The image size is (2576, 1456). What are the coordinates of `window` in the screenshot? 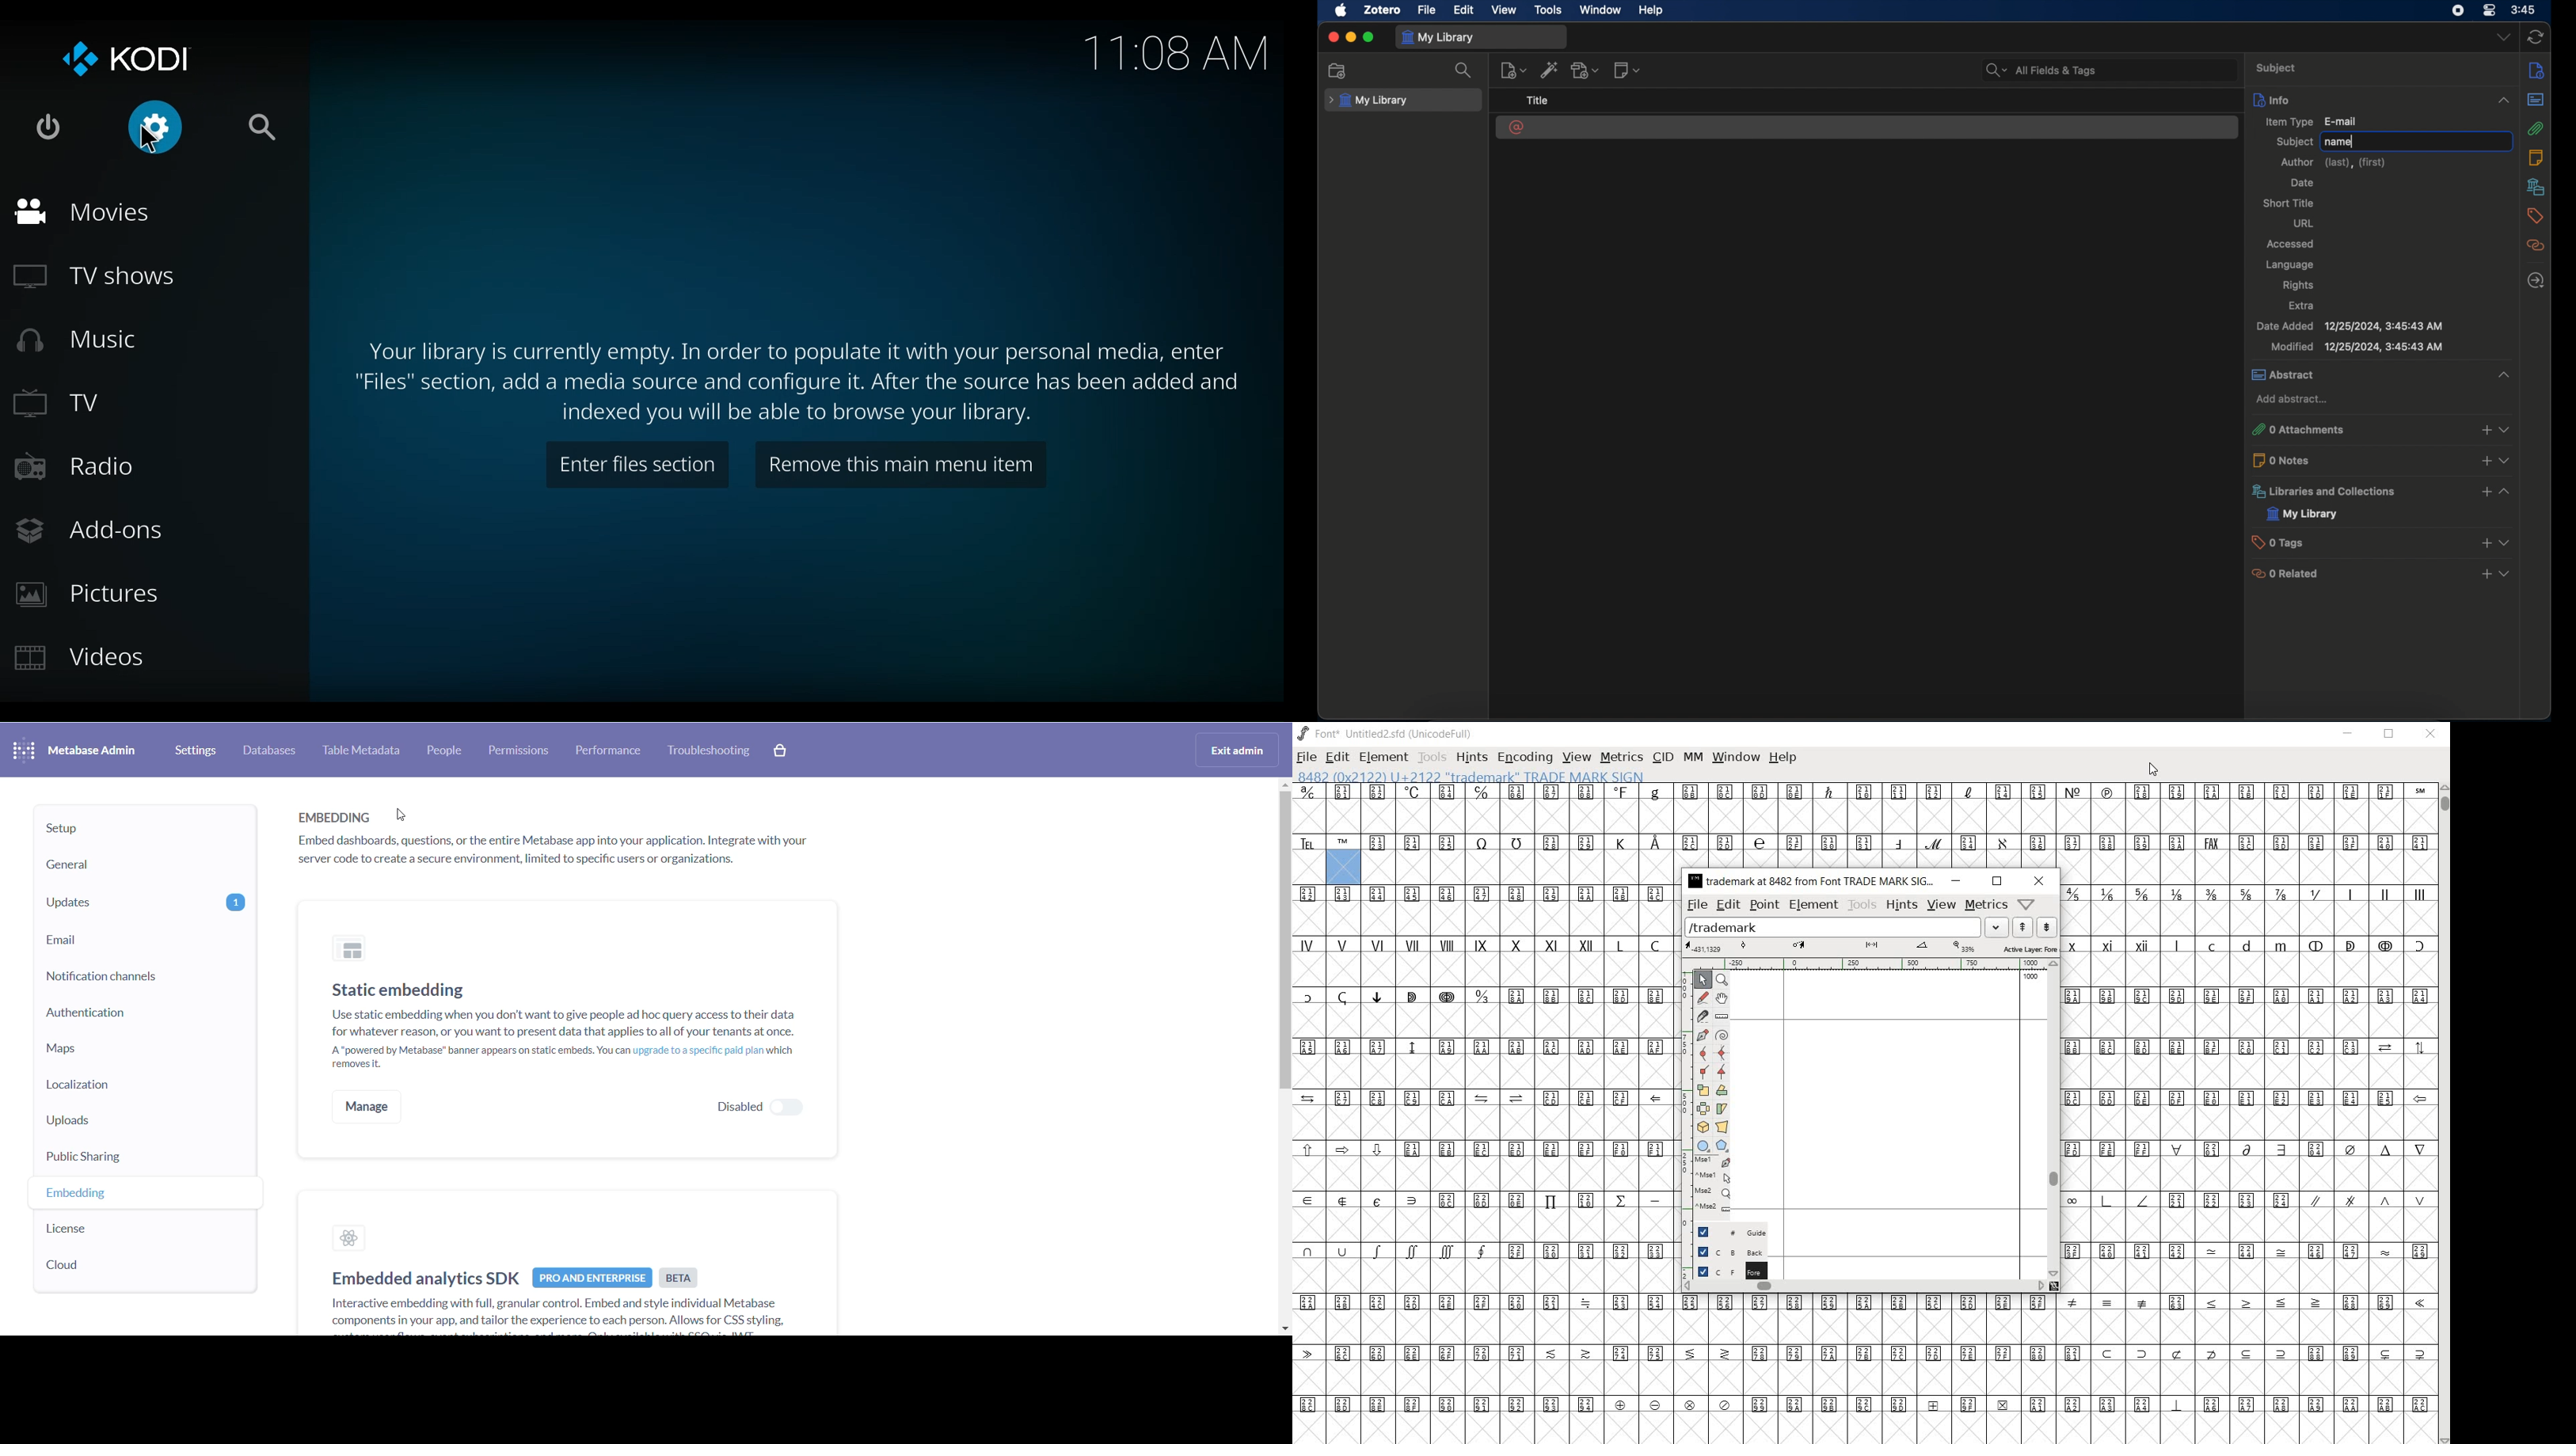 It's located at (1600, 10).